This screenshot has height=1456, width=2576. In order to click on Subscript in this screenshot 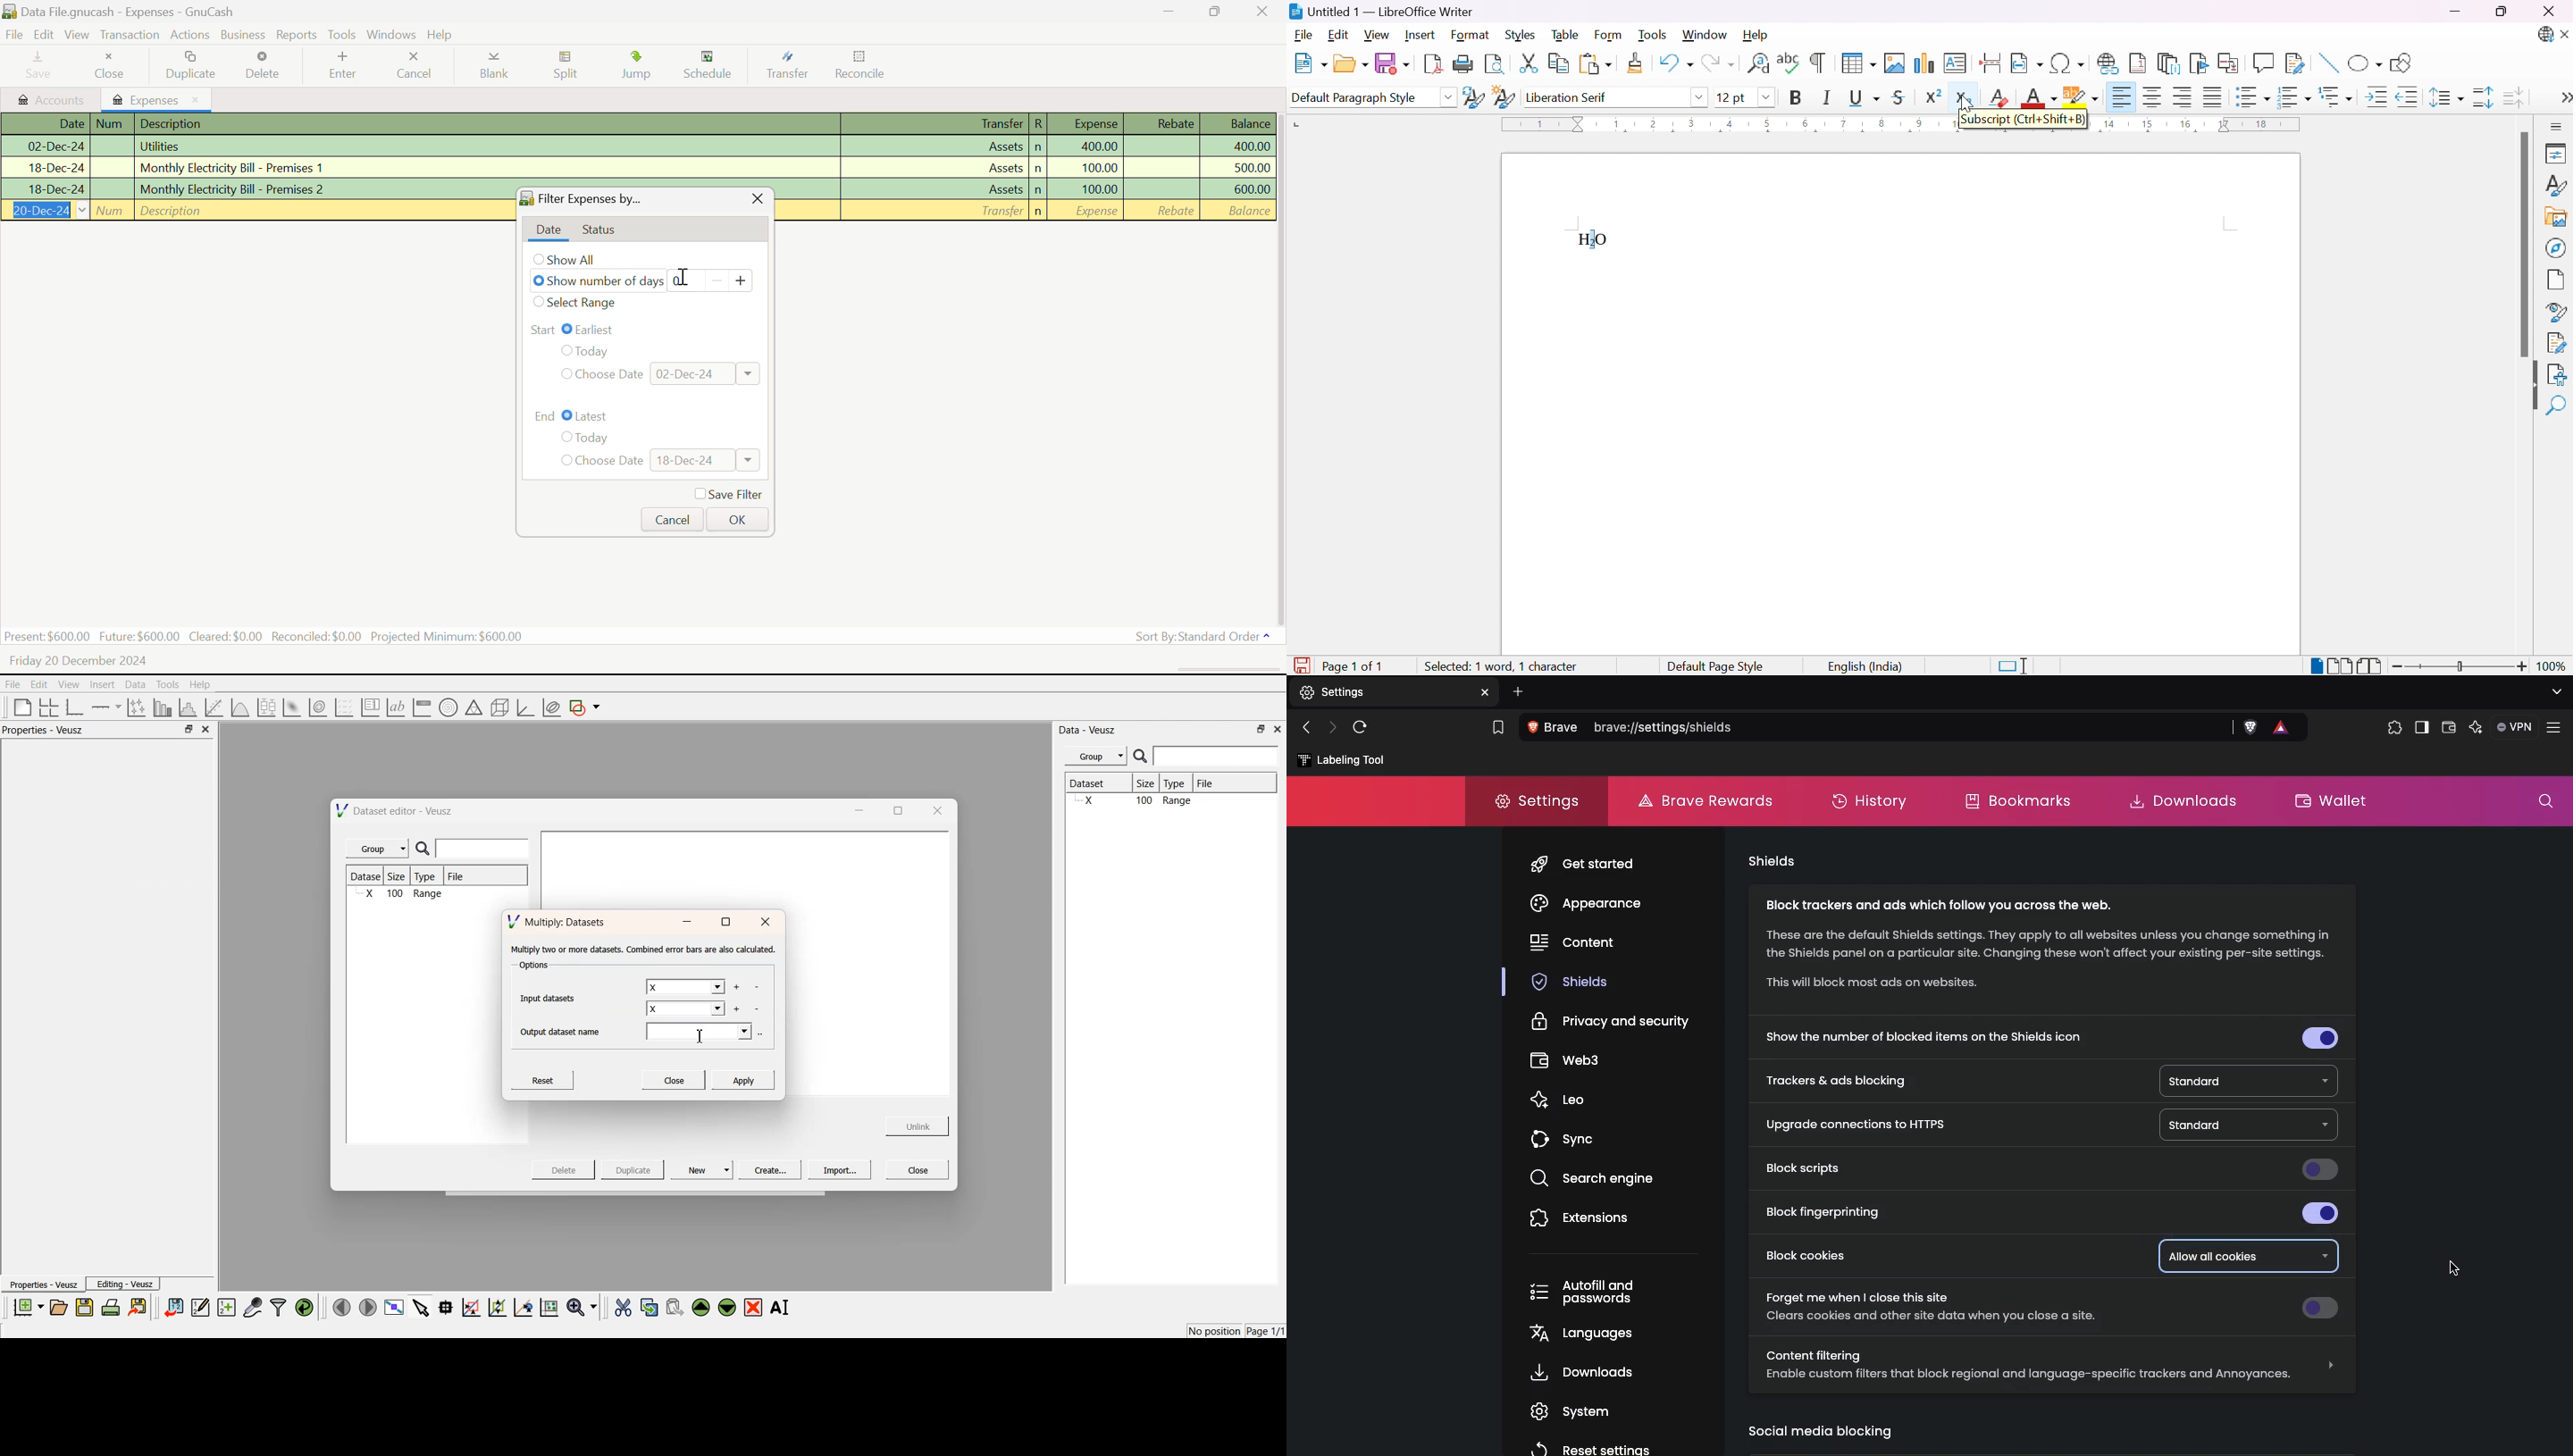, I will do `click(1964, 98)`.